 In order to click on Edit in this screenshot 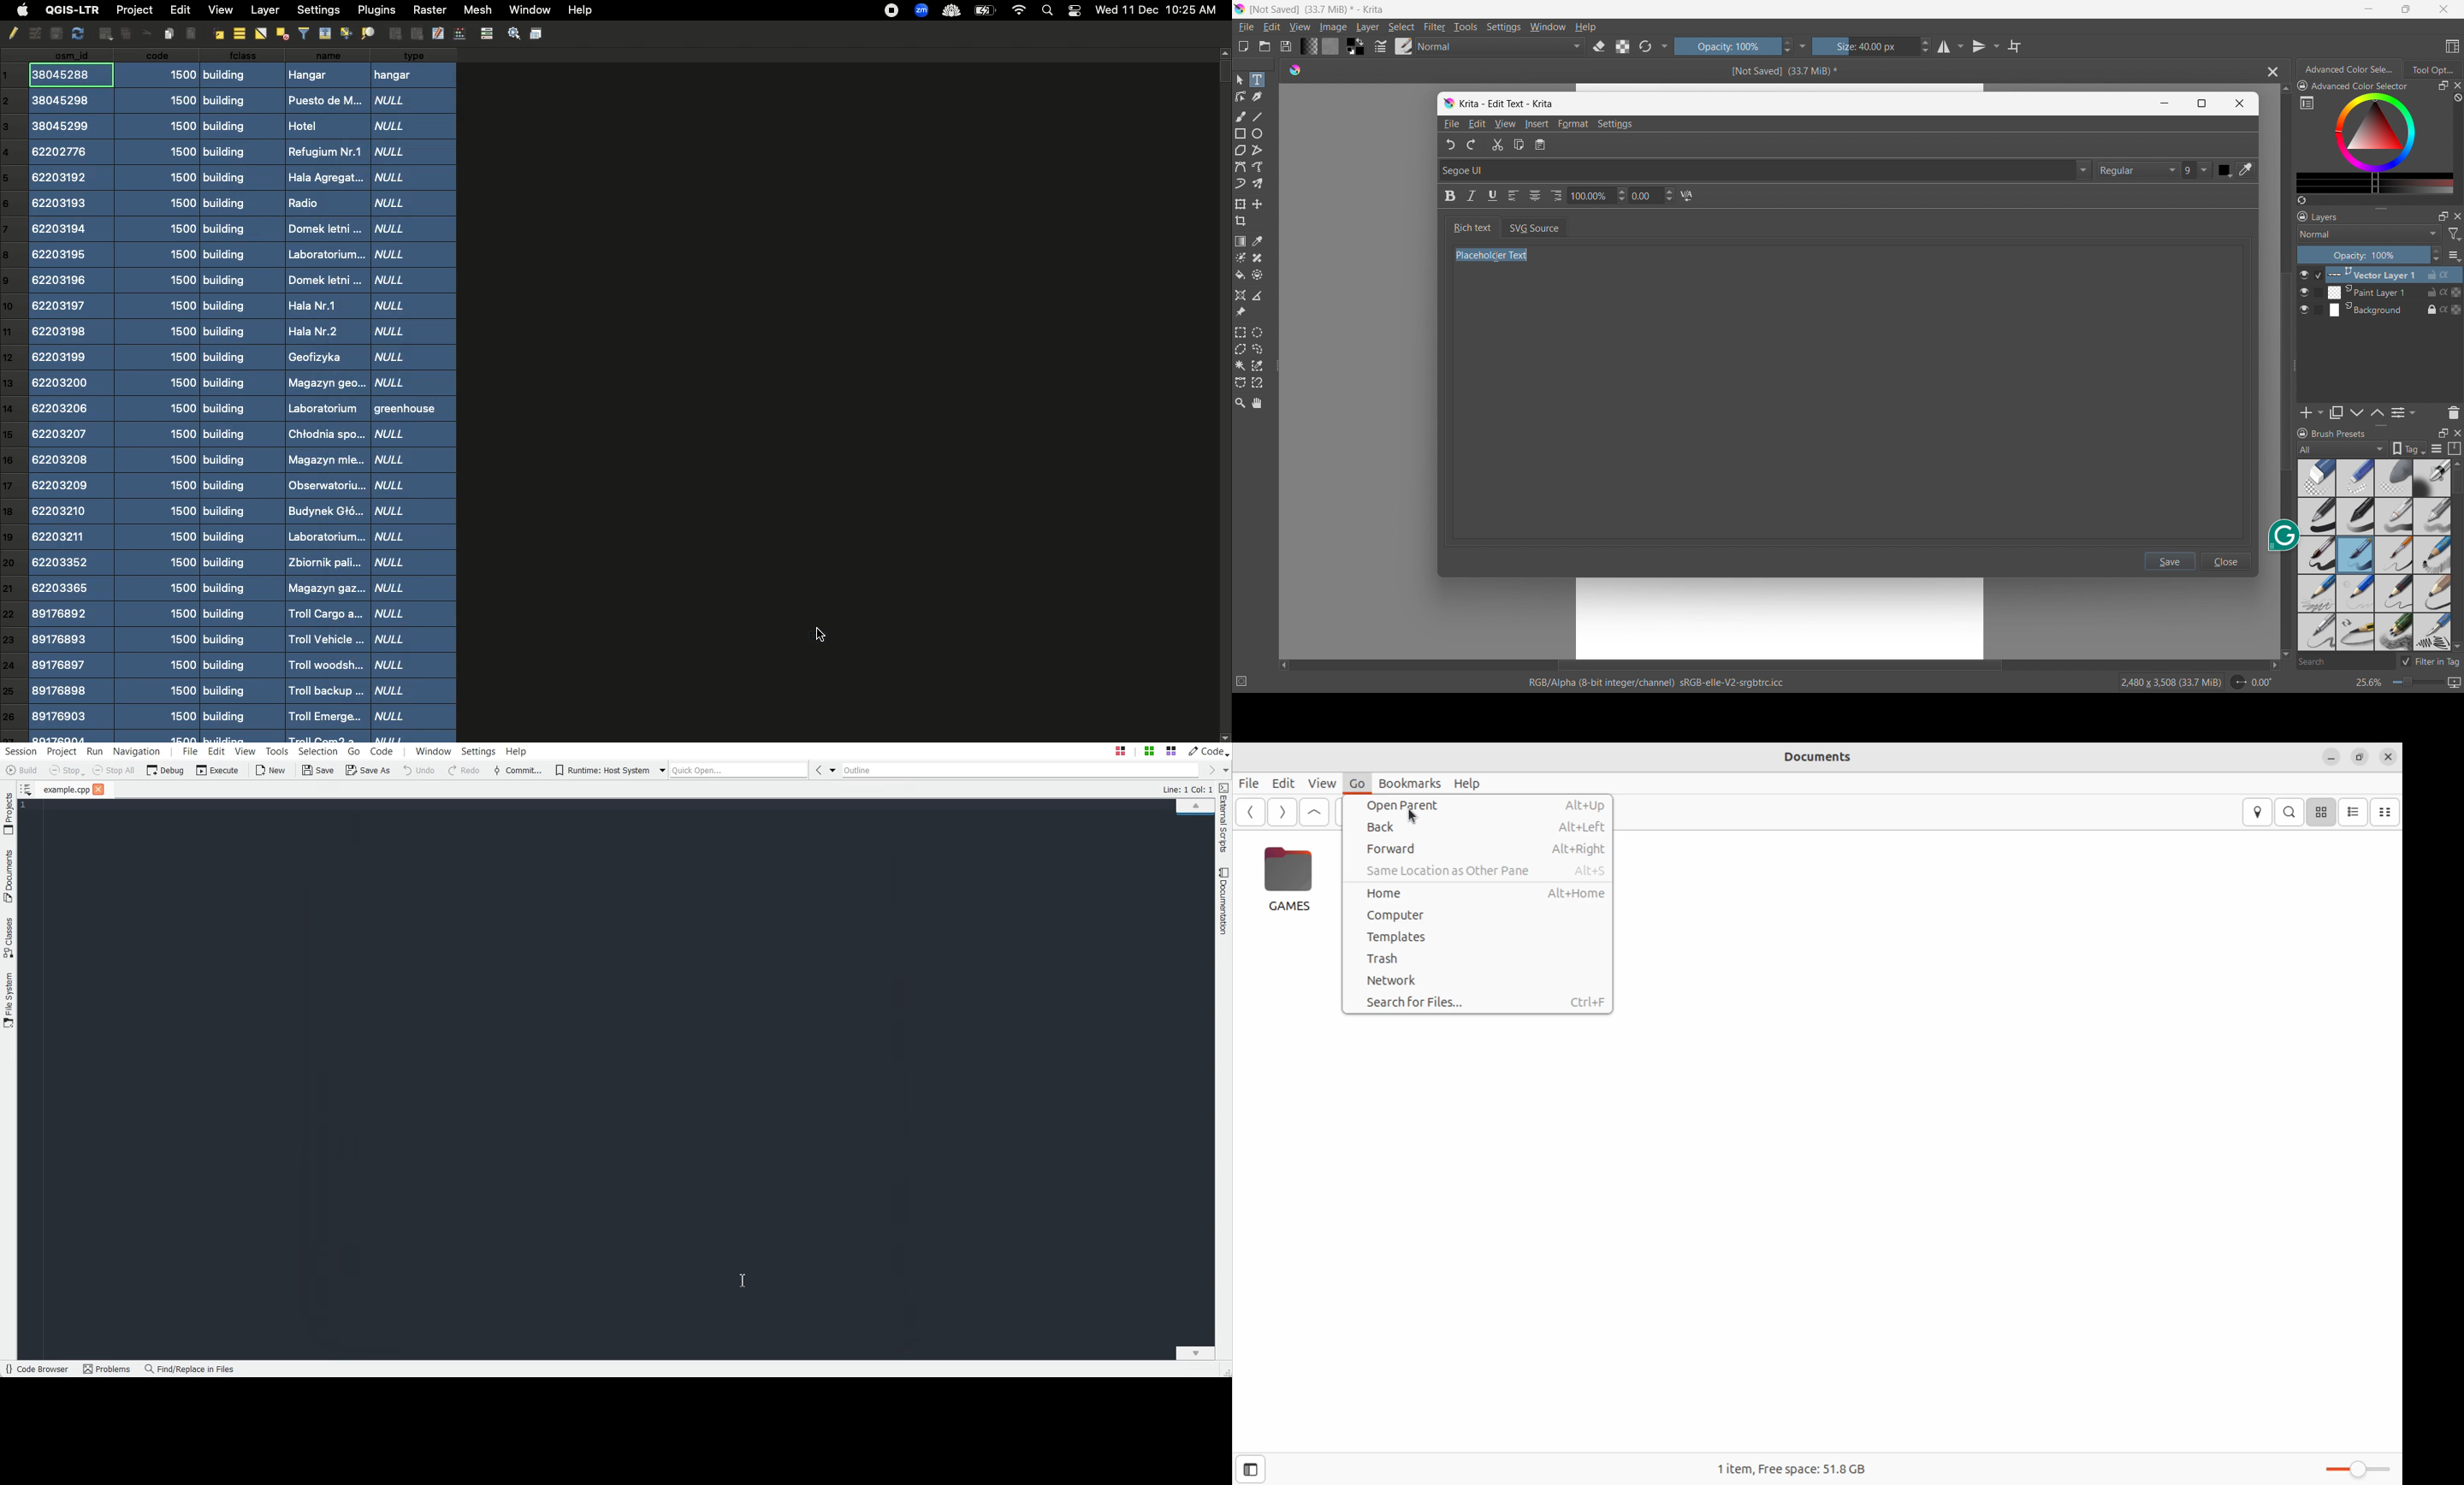, I will do `click(178, 9)`.